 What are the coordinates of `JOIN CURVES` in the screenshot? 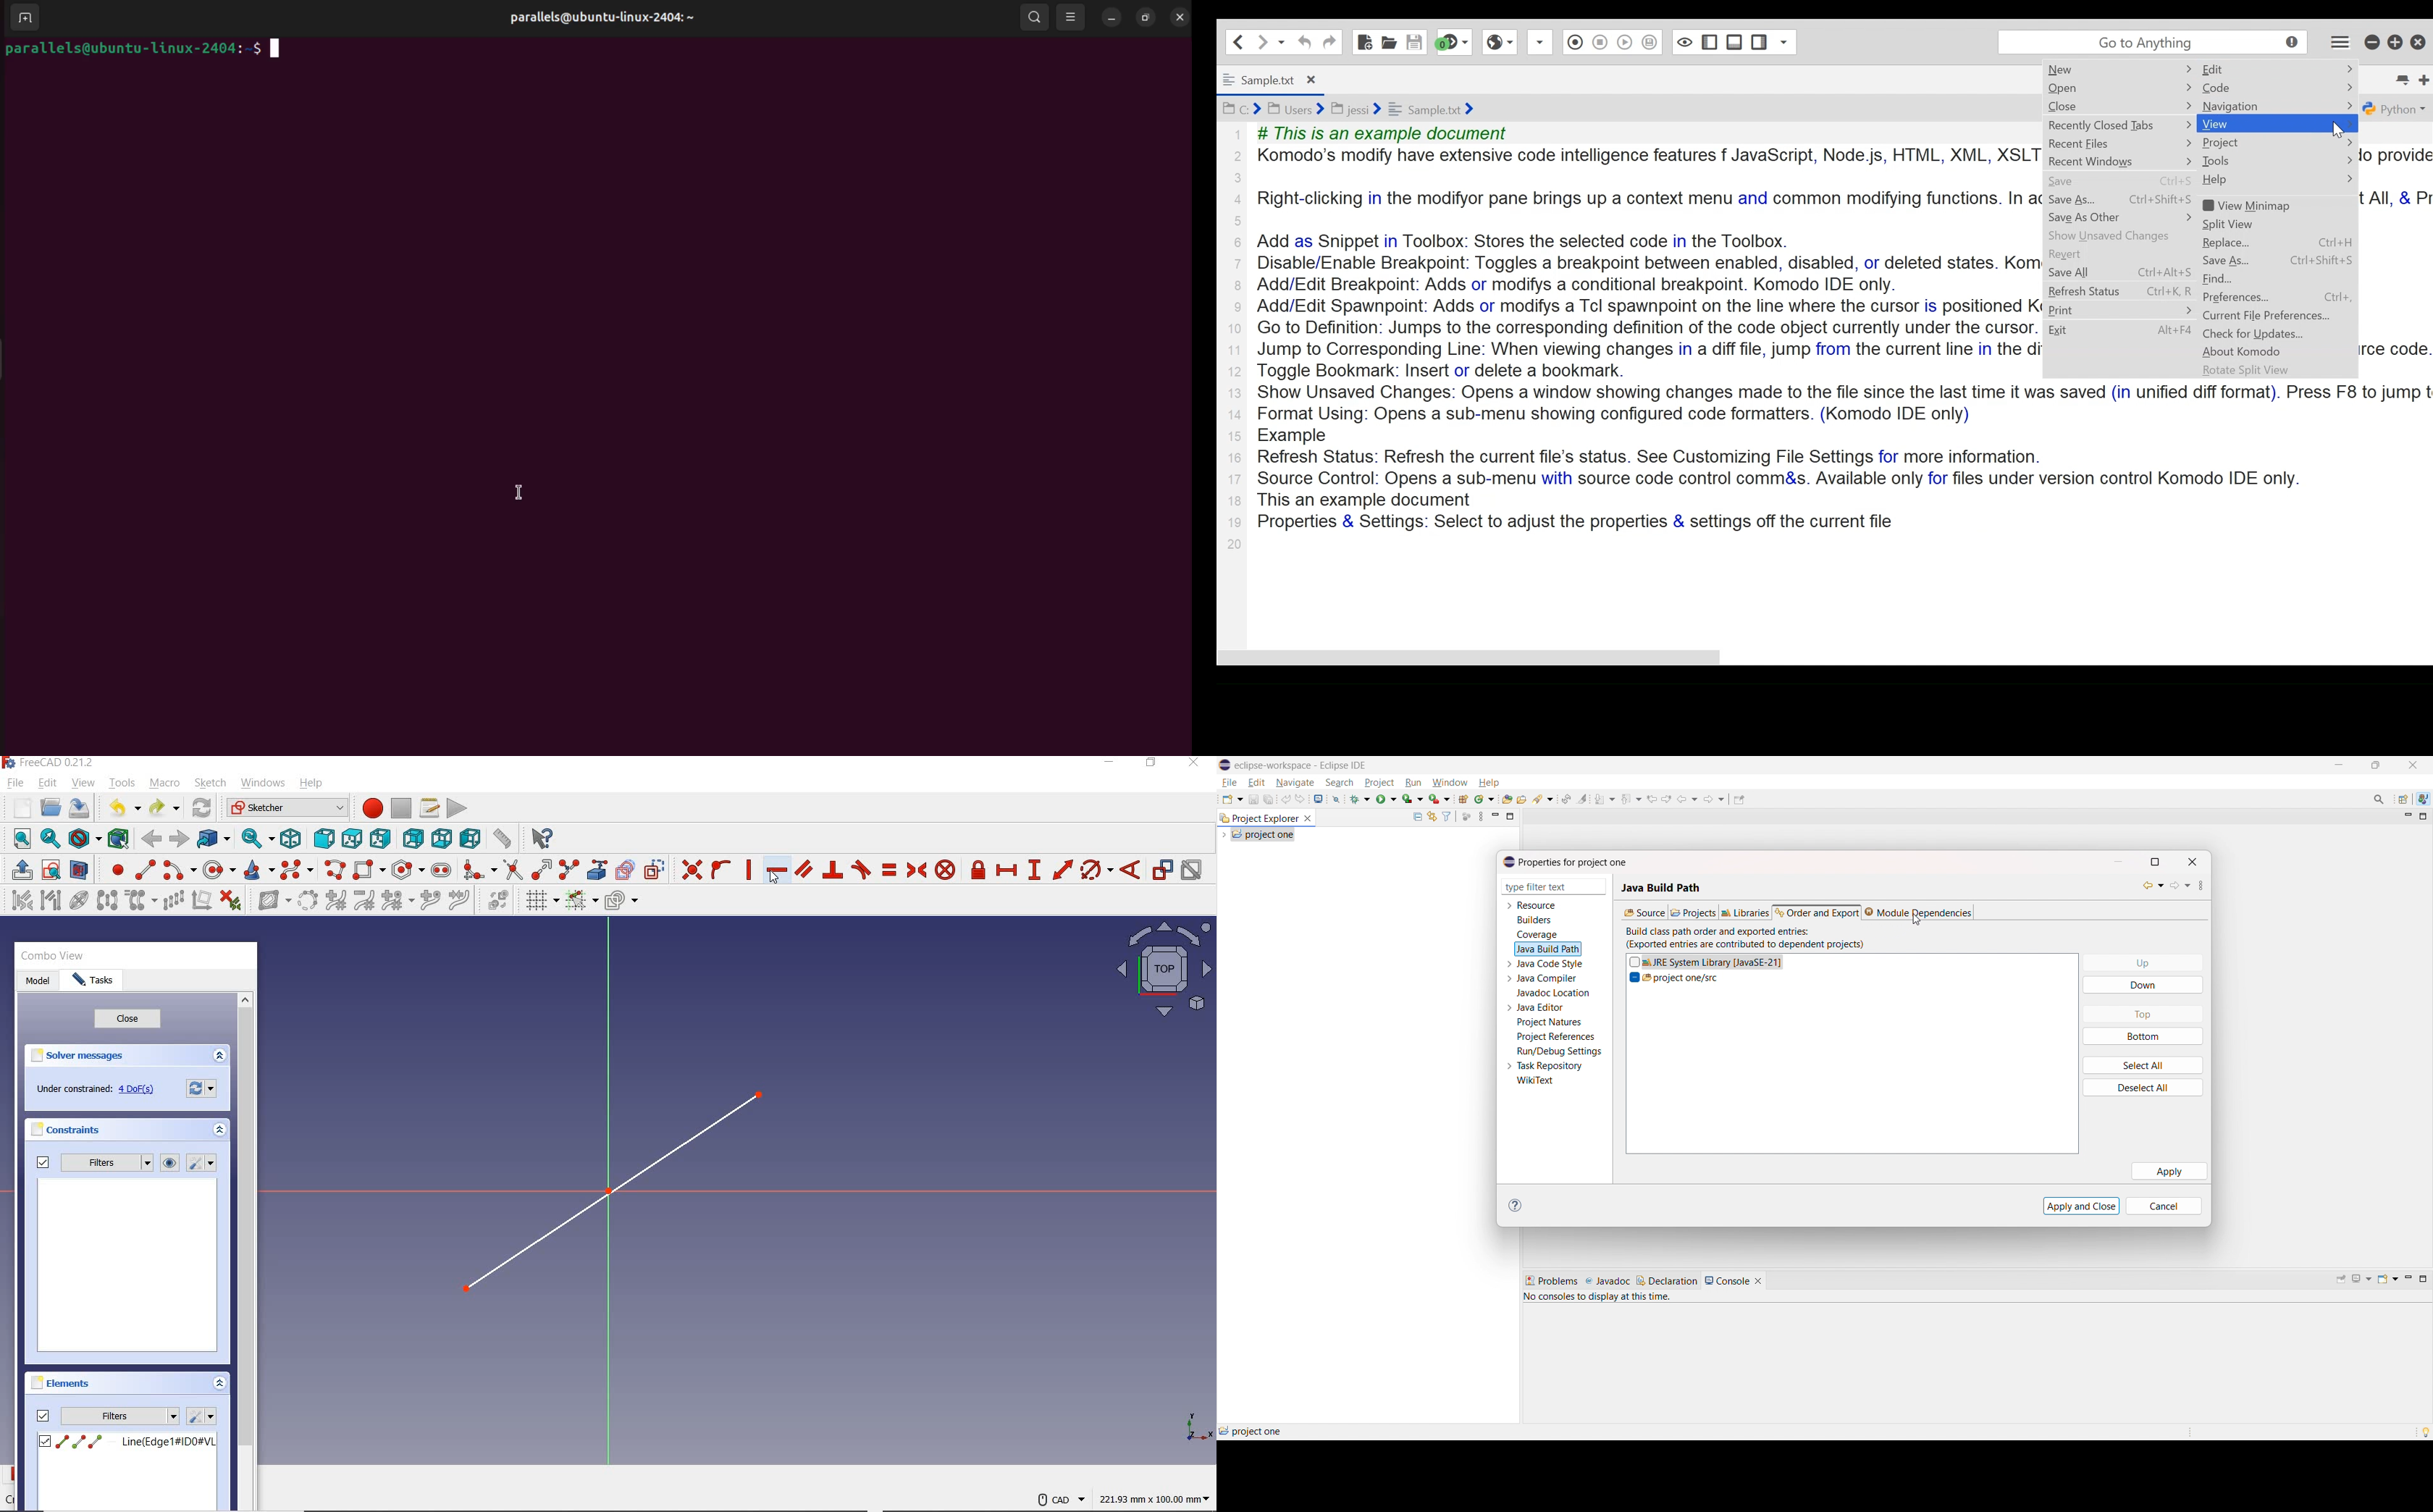 It's located at (460, 899).